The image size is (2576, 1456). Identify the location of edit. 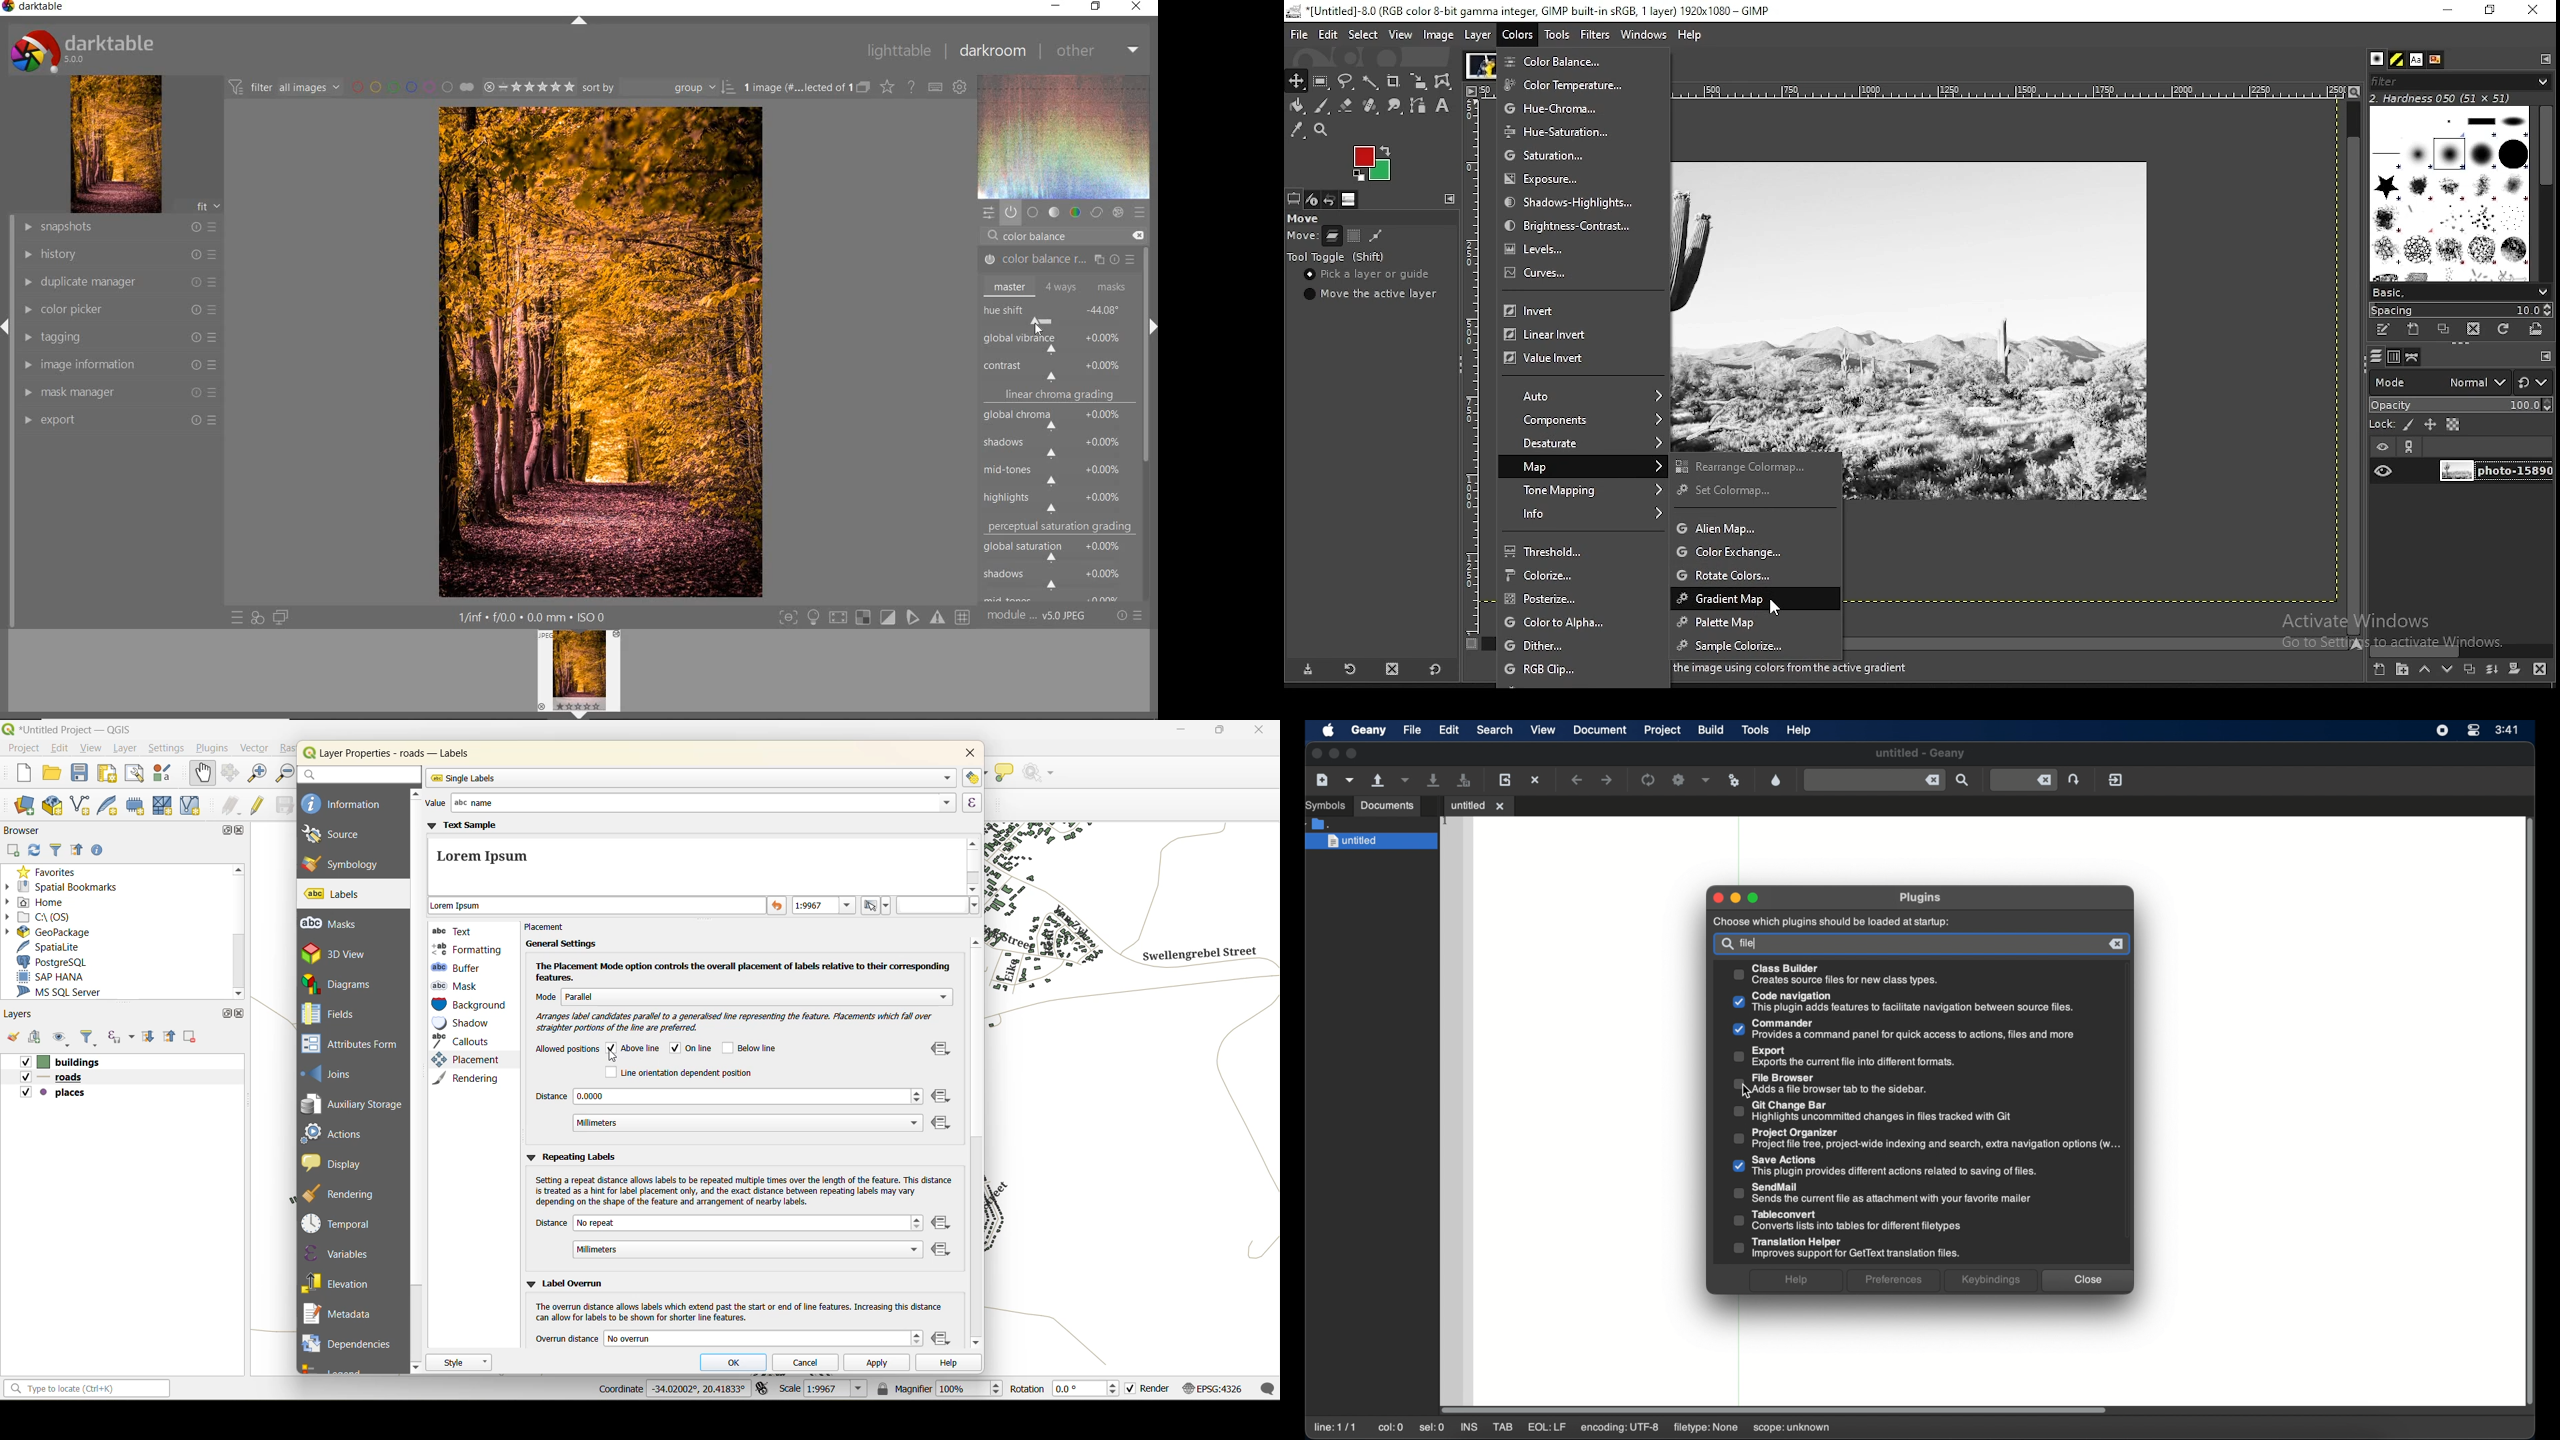
(61, 749).